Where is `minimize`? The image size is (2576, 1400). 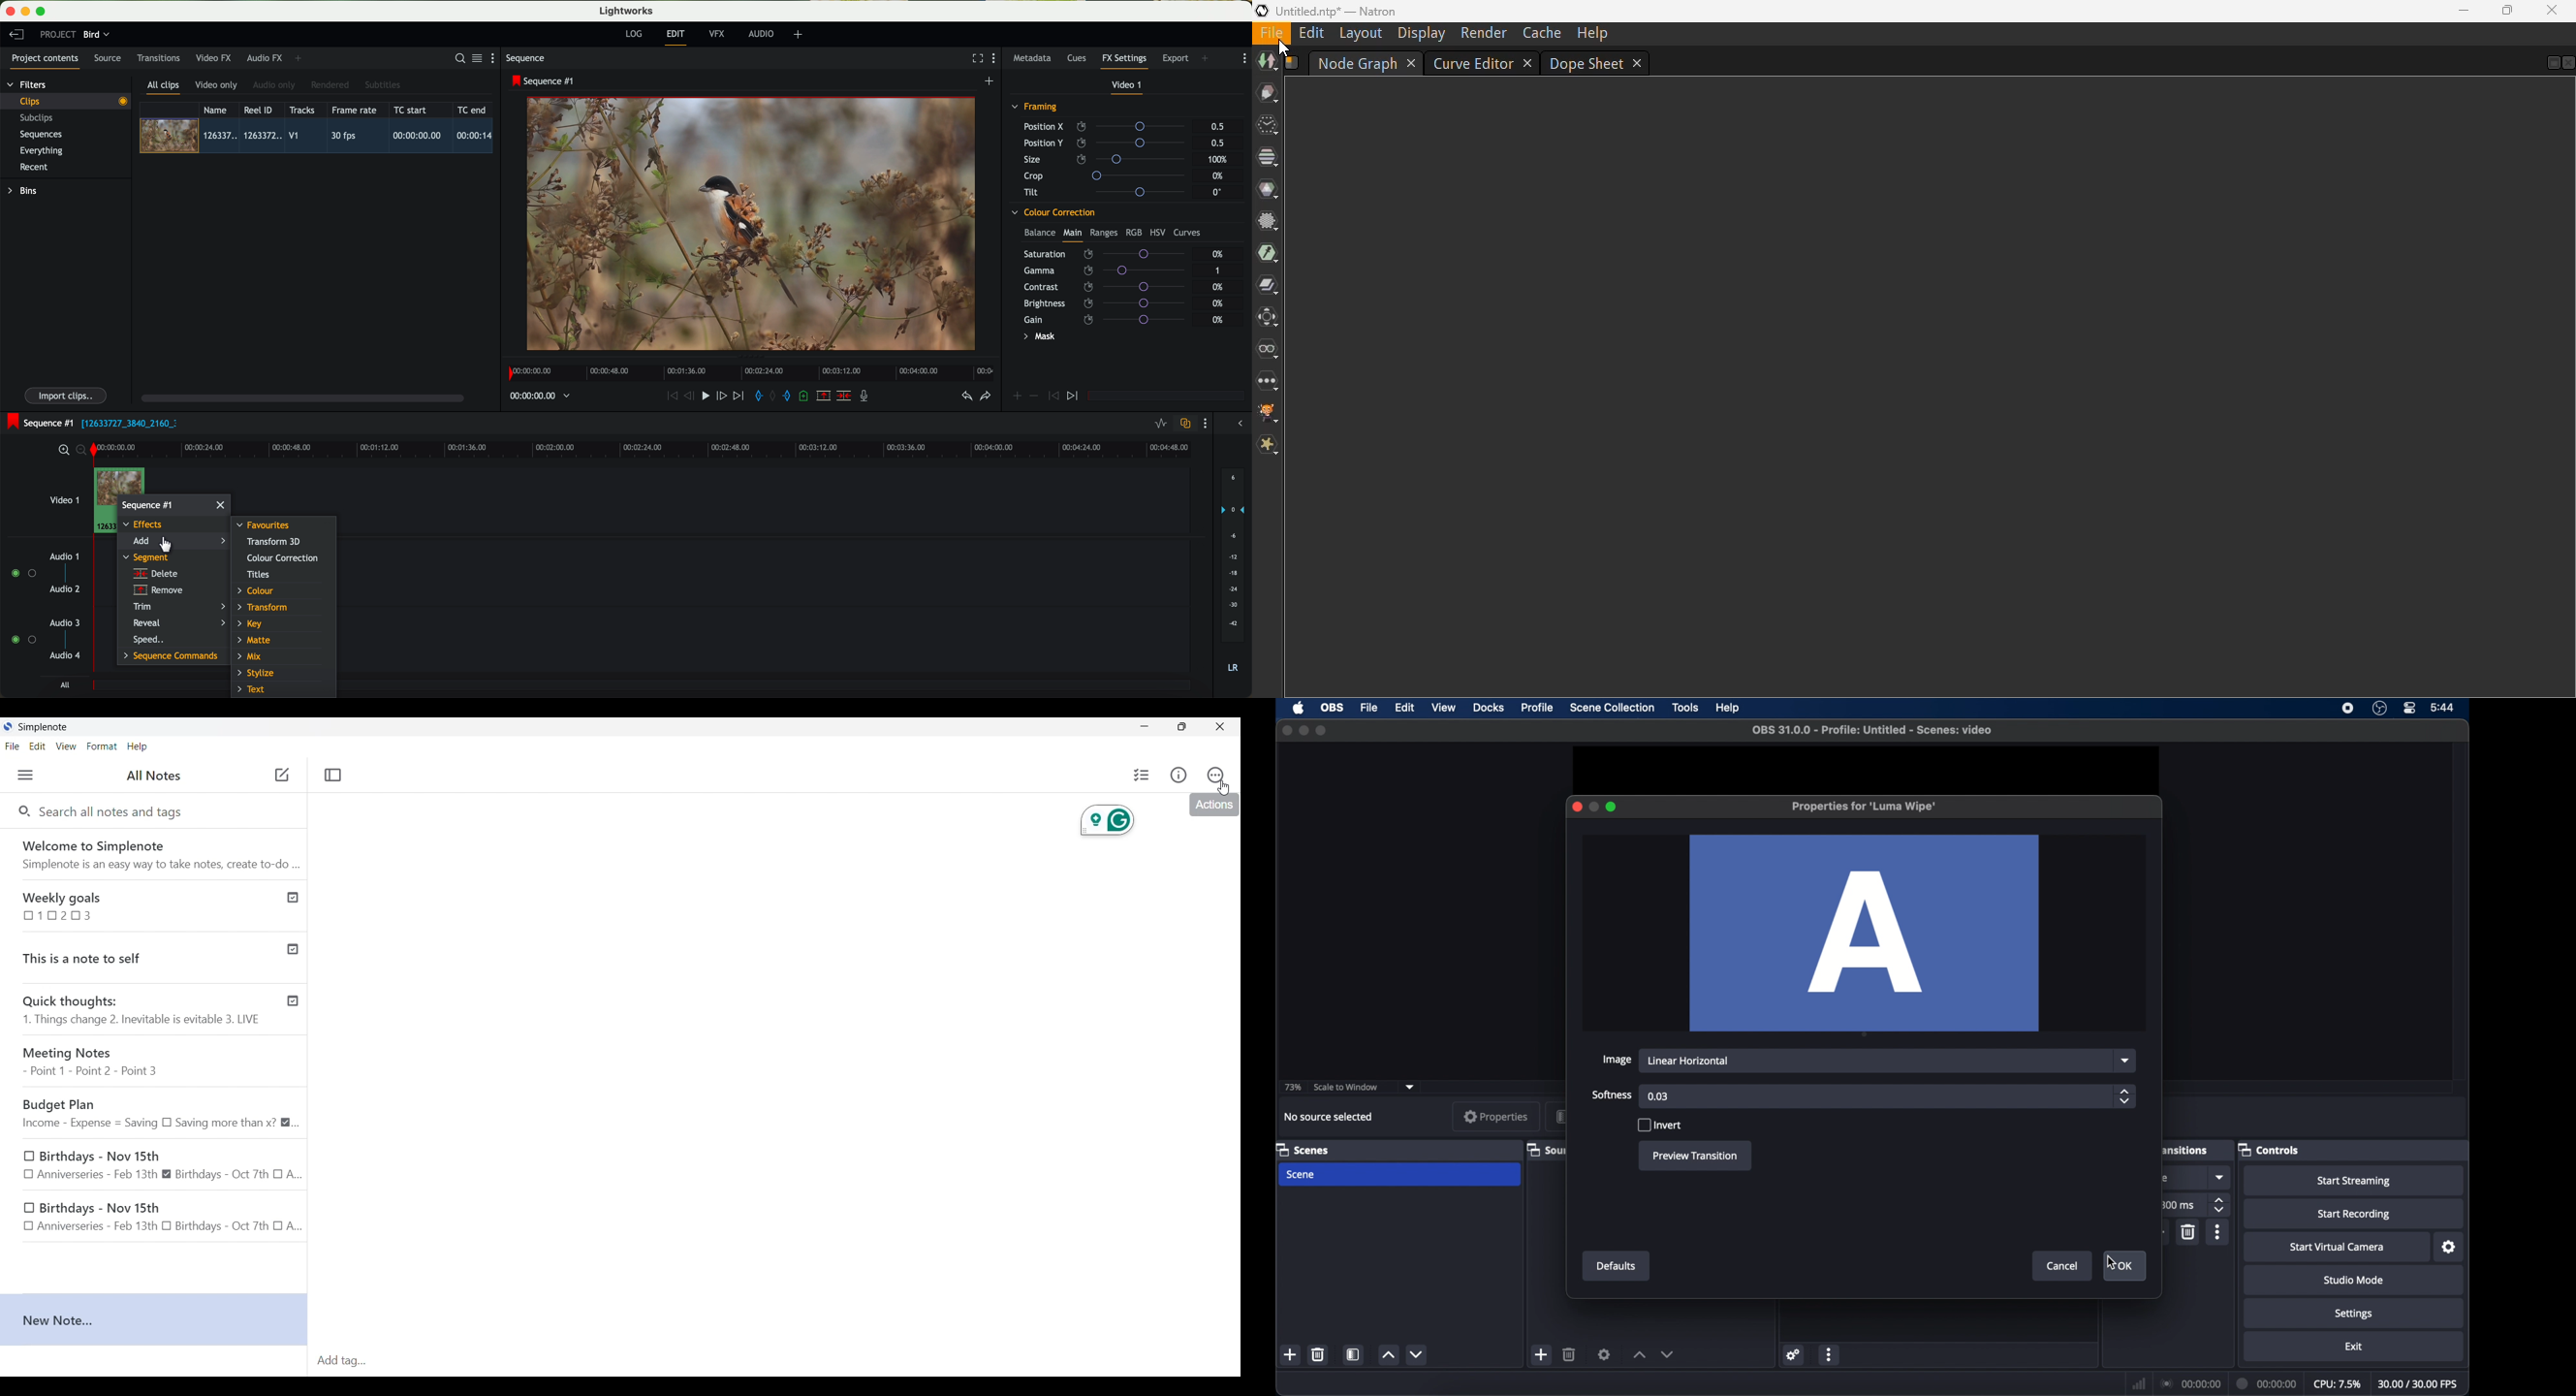 minimize is located at coordinates (1304, 730).